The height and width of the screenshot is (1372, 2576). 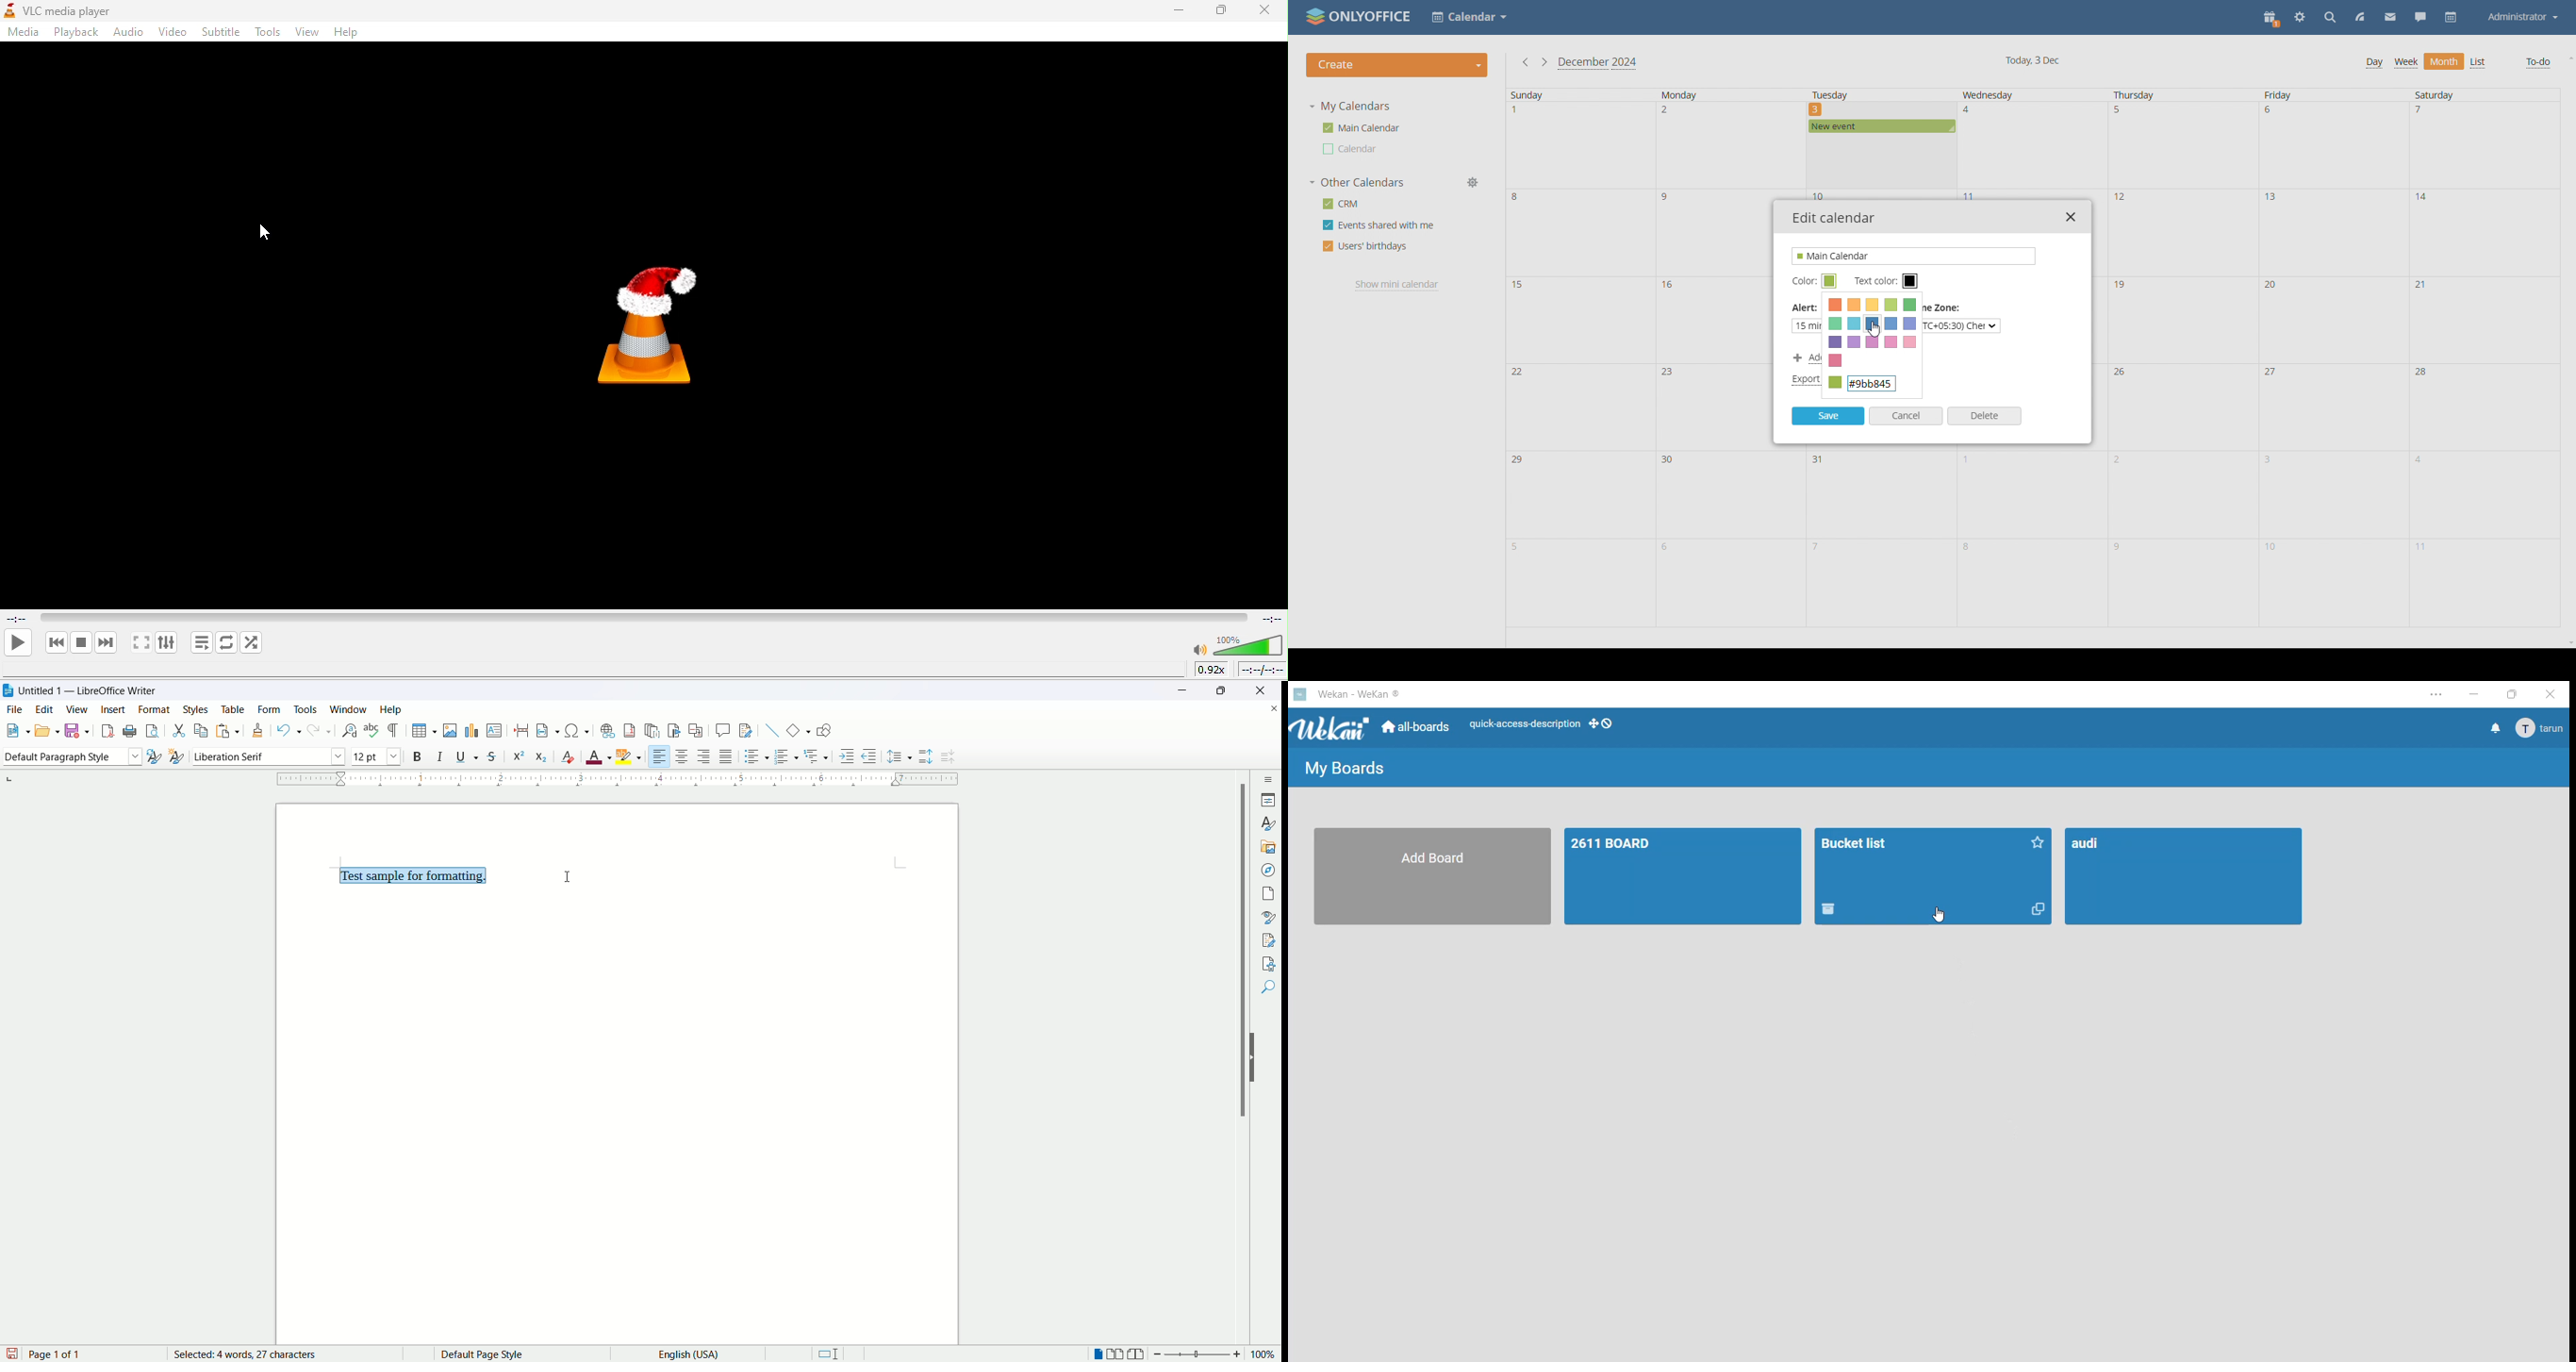 What do you see at coordinates (2484, 495) in the screenshot?
I see `date` at bounding box center [2484, 495].